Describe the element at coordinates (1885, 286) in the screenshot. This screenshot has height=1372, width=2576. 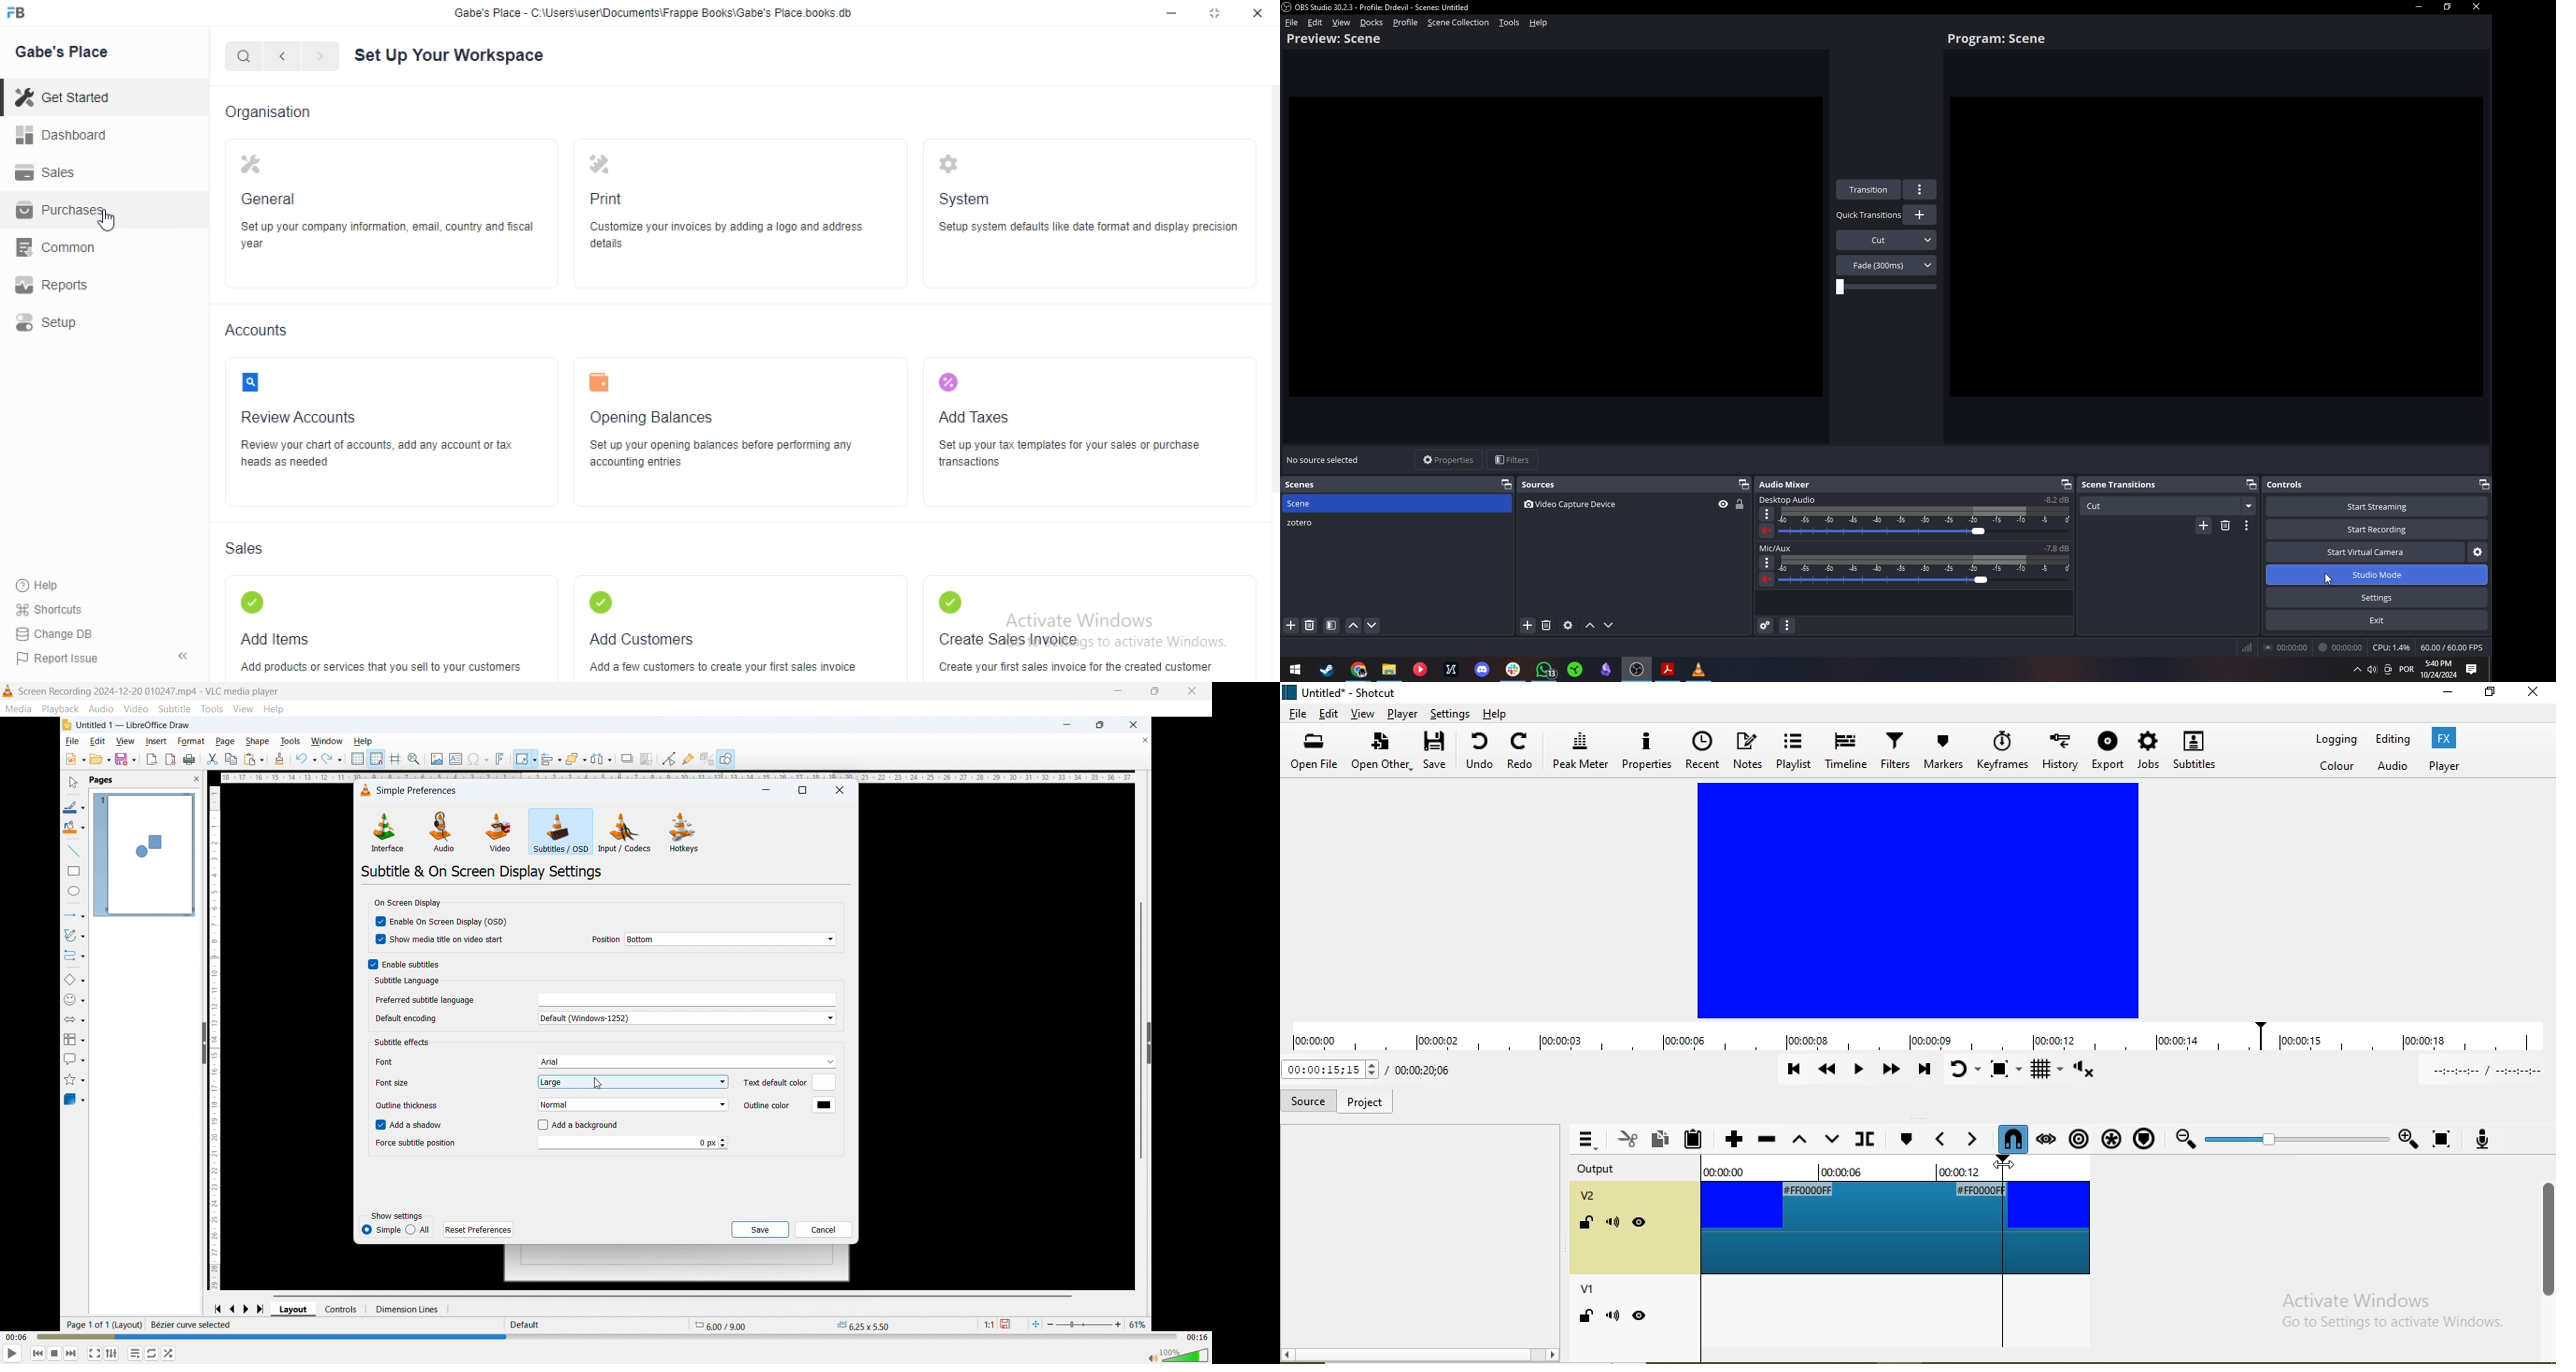
I see `Slider` at that location.